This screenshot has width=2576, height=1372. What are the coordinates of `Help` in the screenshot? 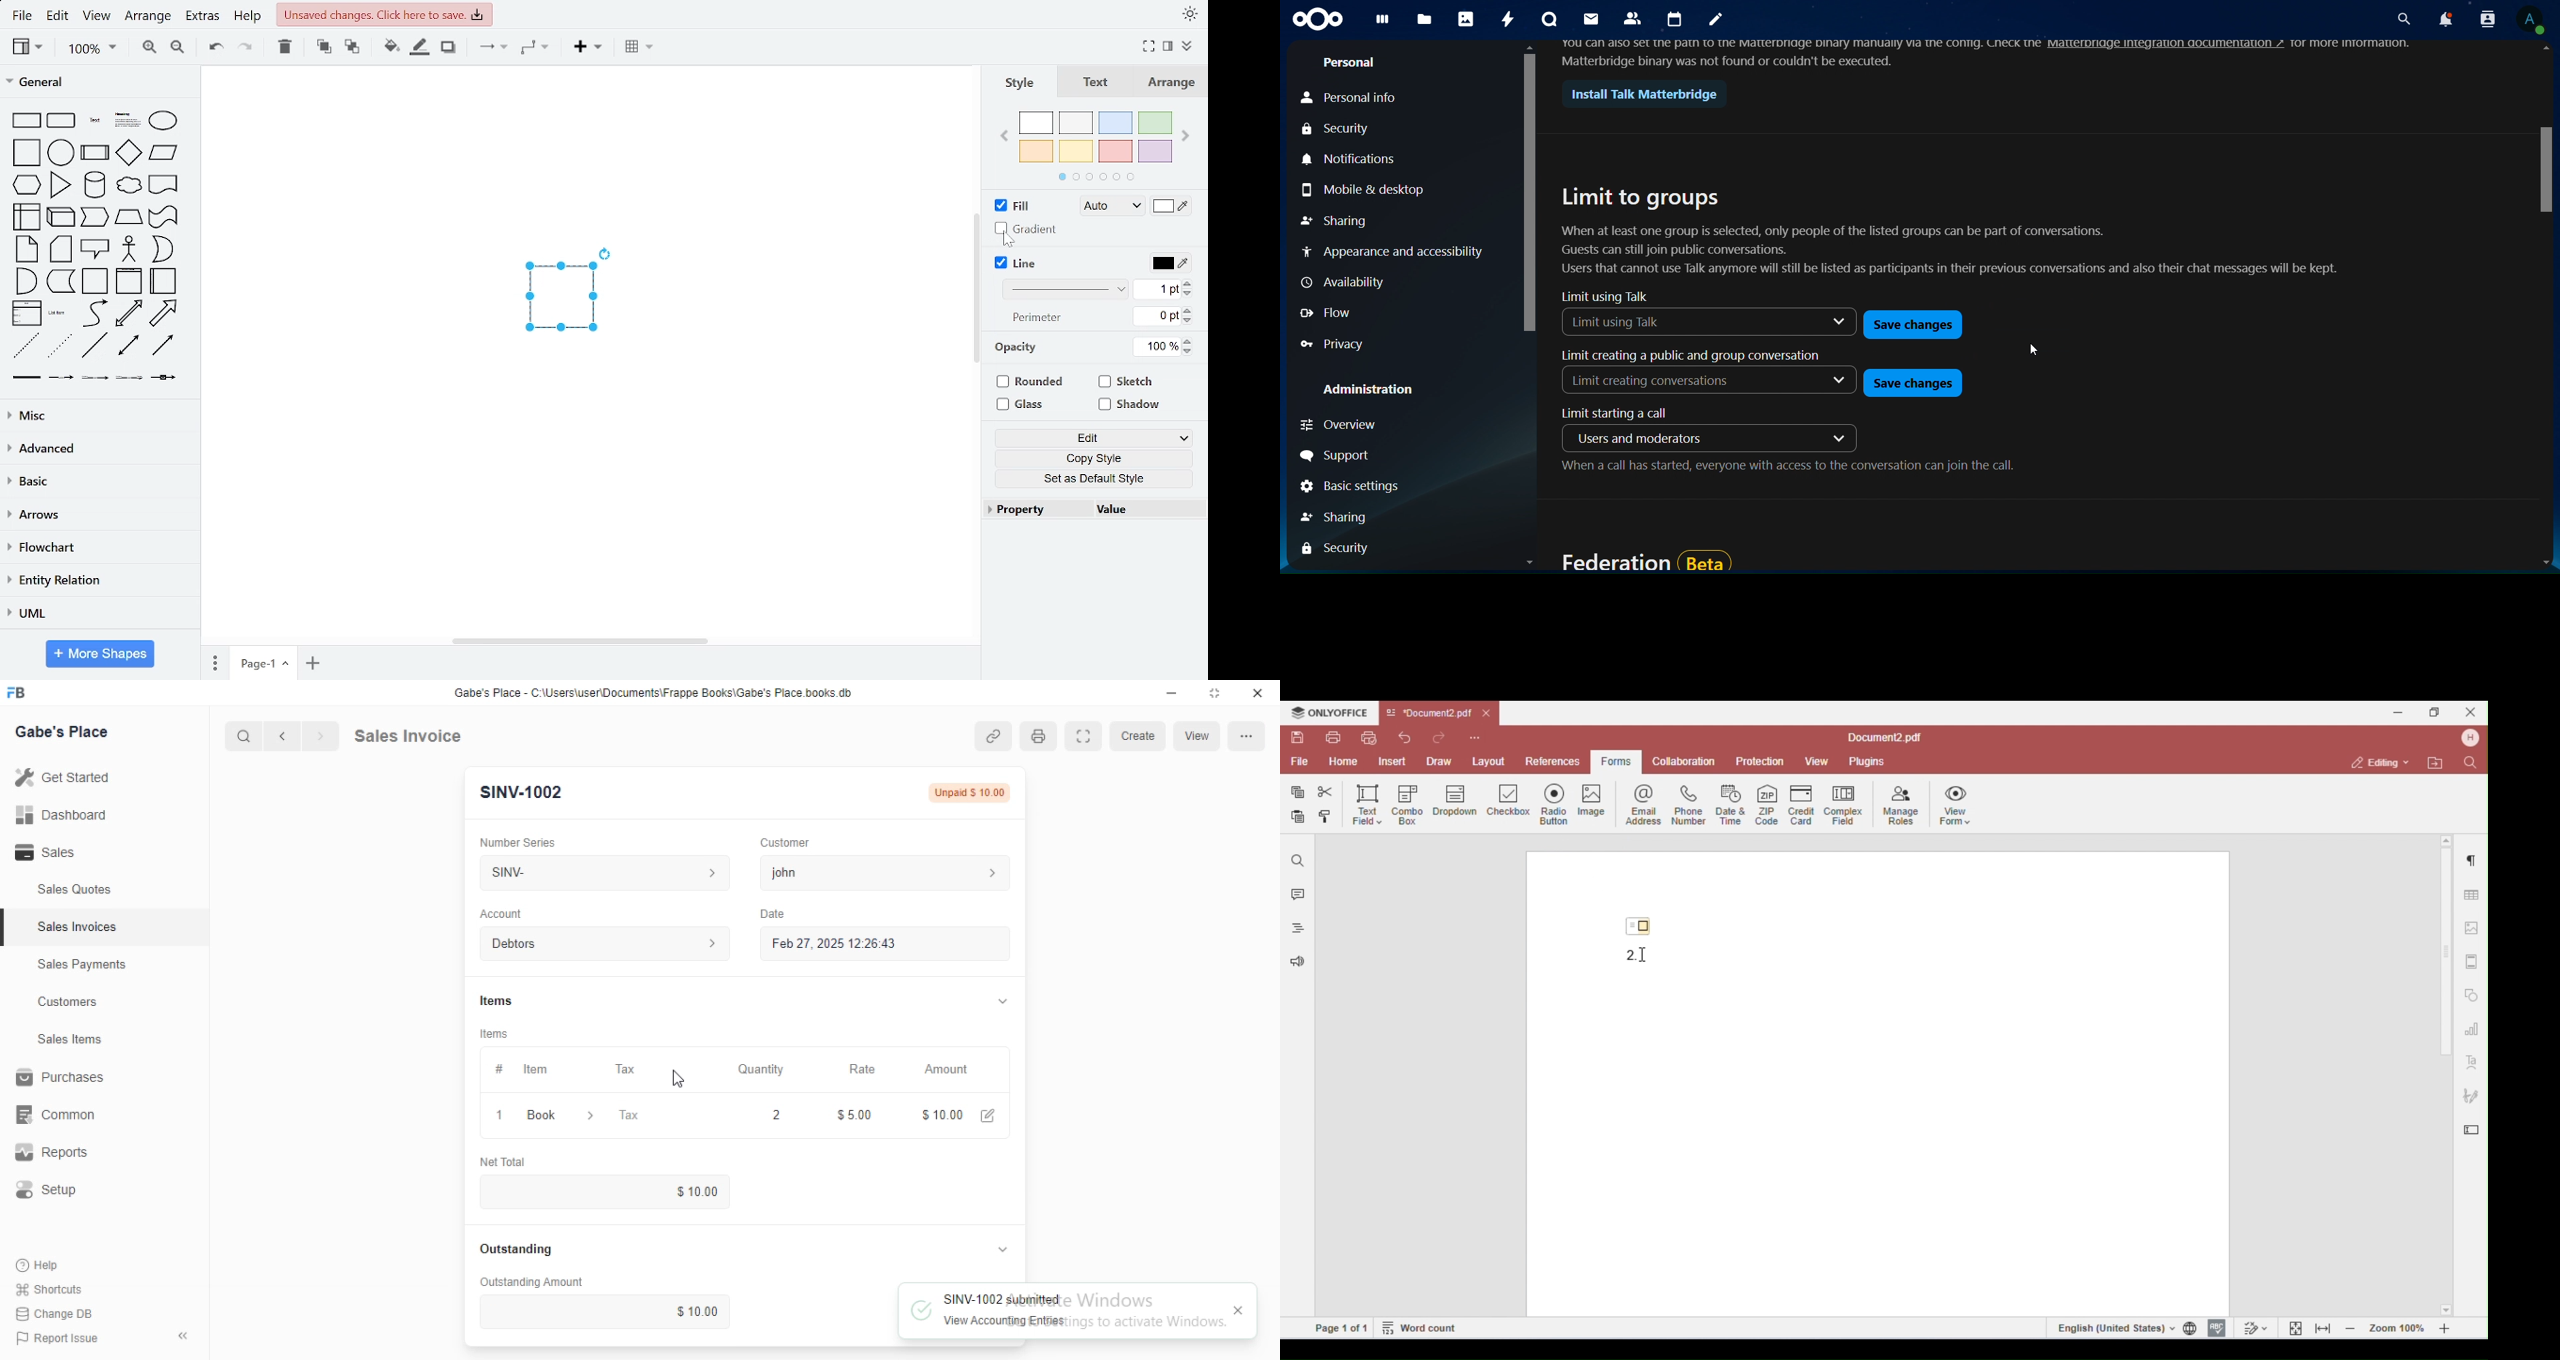 It's located at (44, 1265).